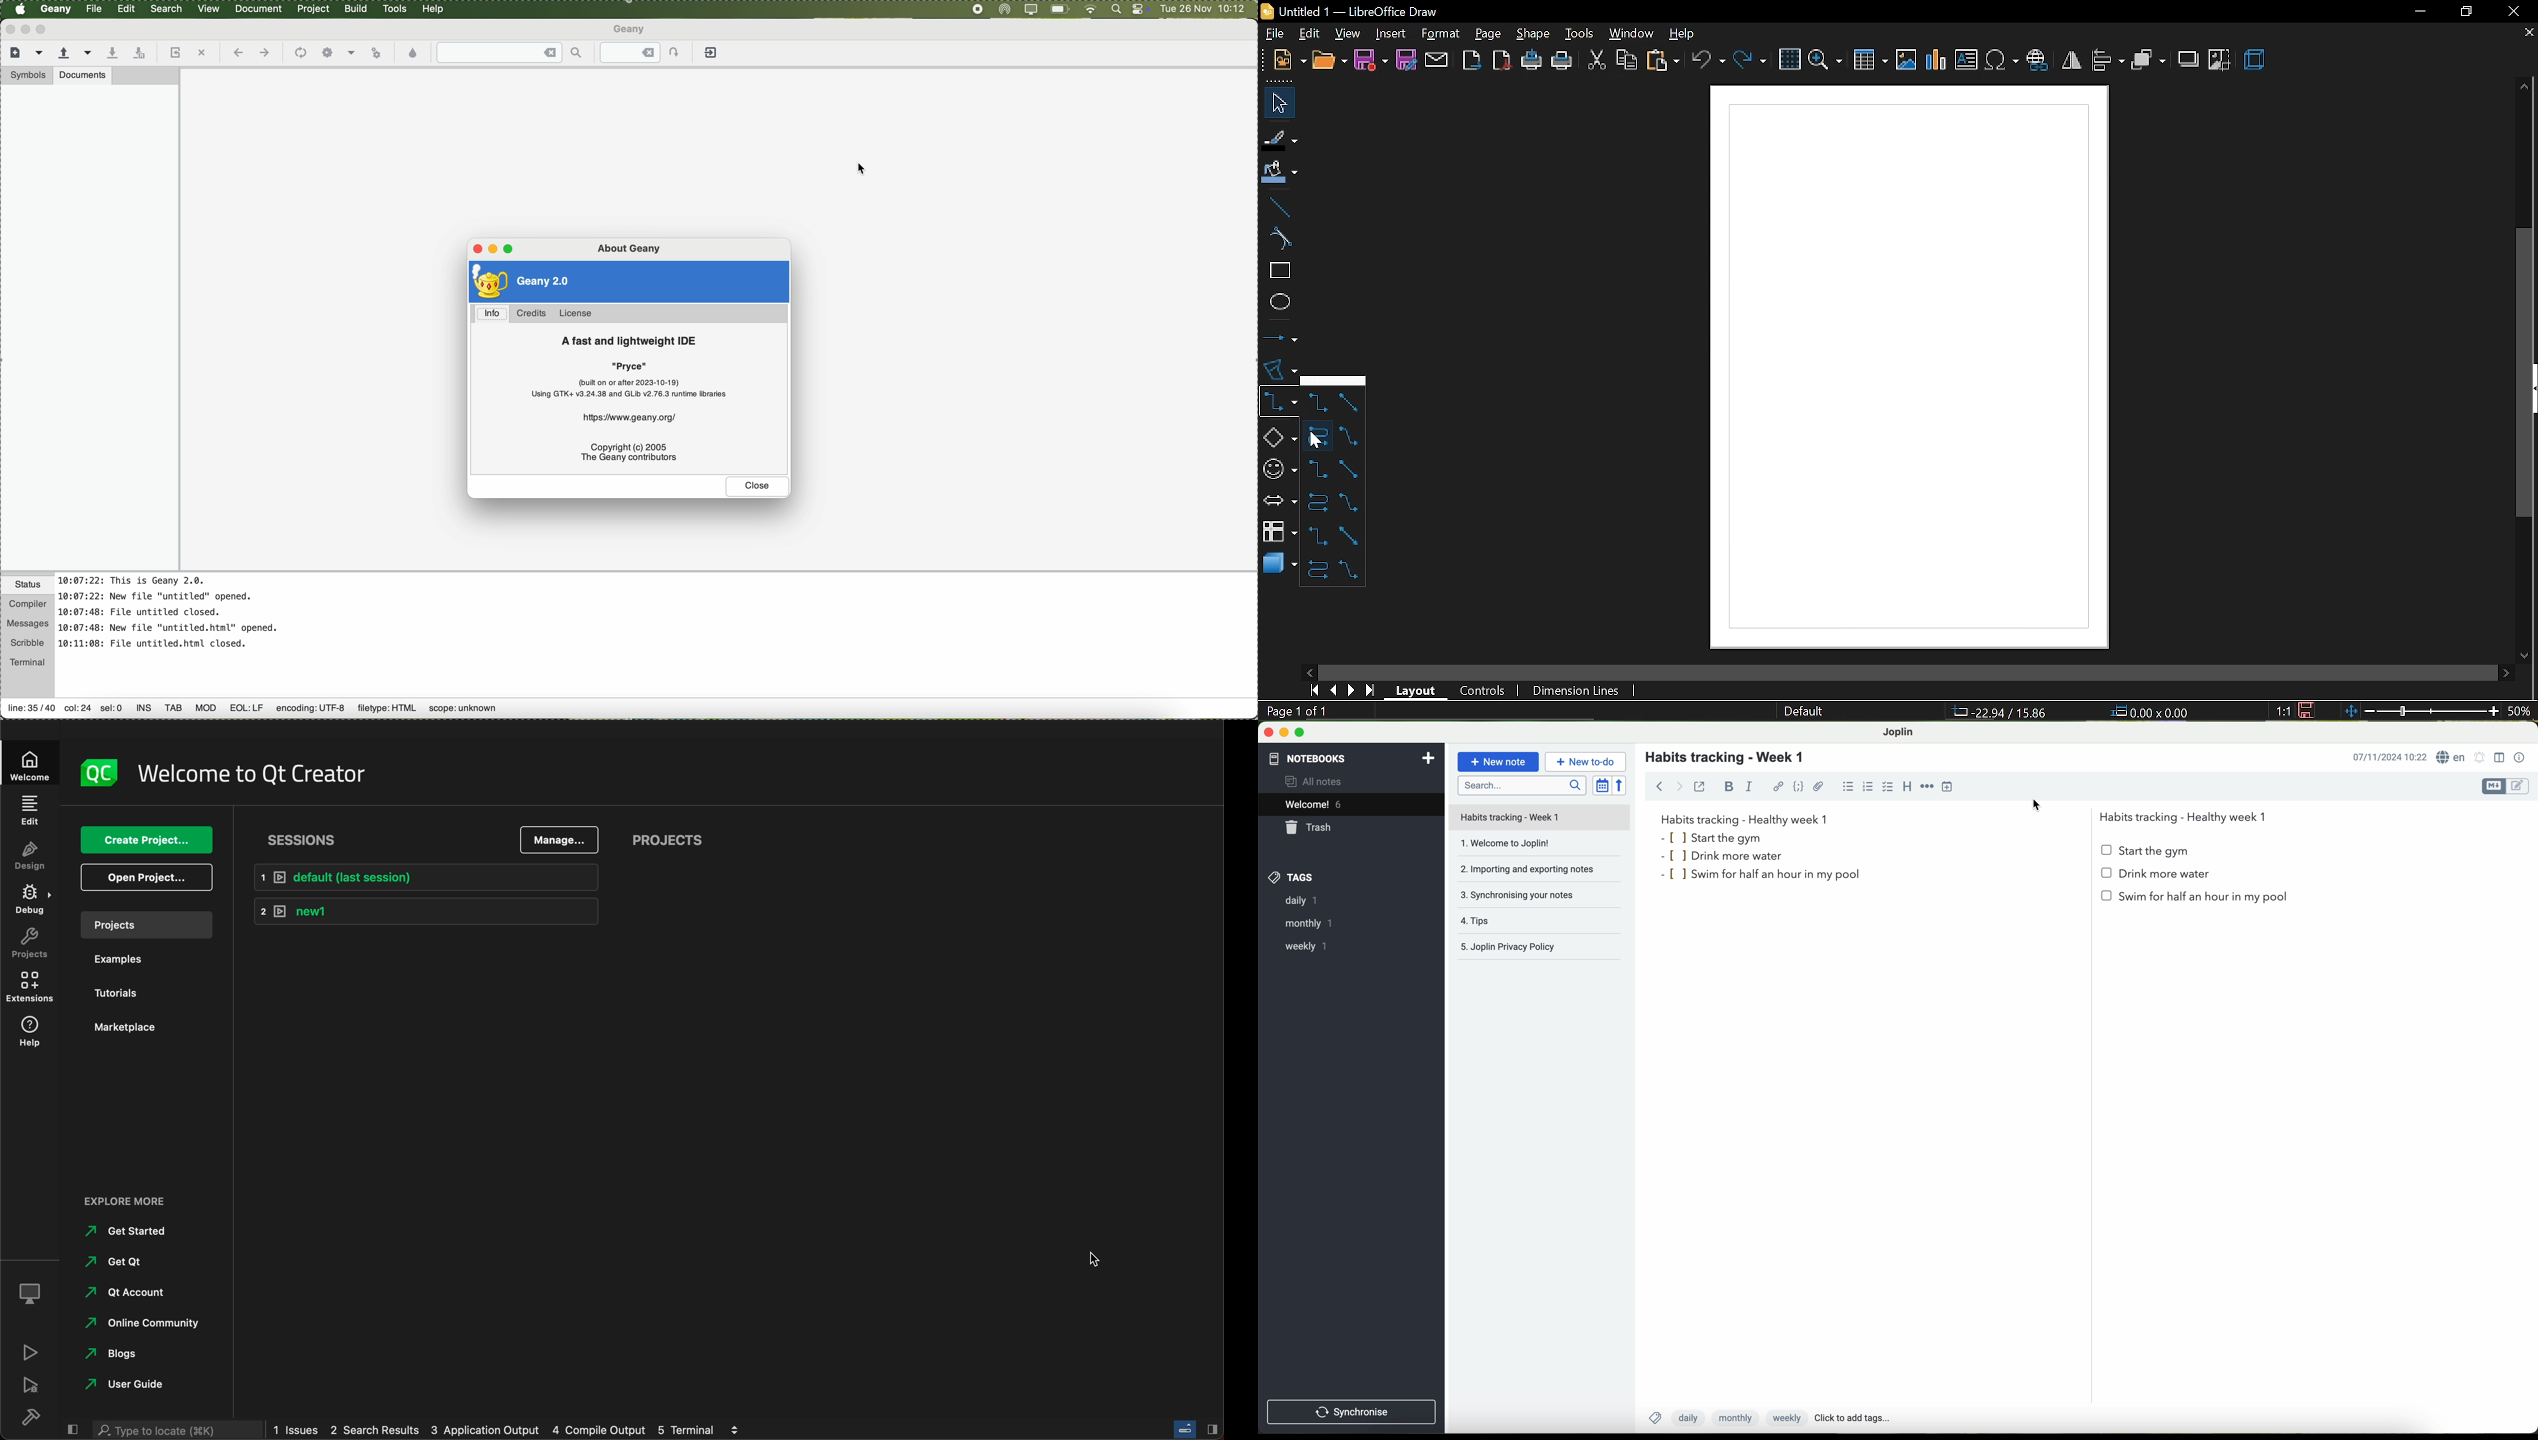  Describe the element at coordinates (1351, 690) in the screenshot. I see `next page` at that location.